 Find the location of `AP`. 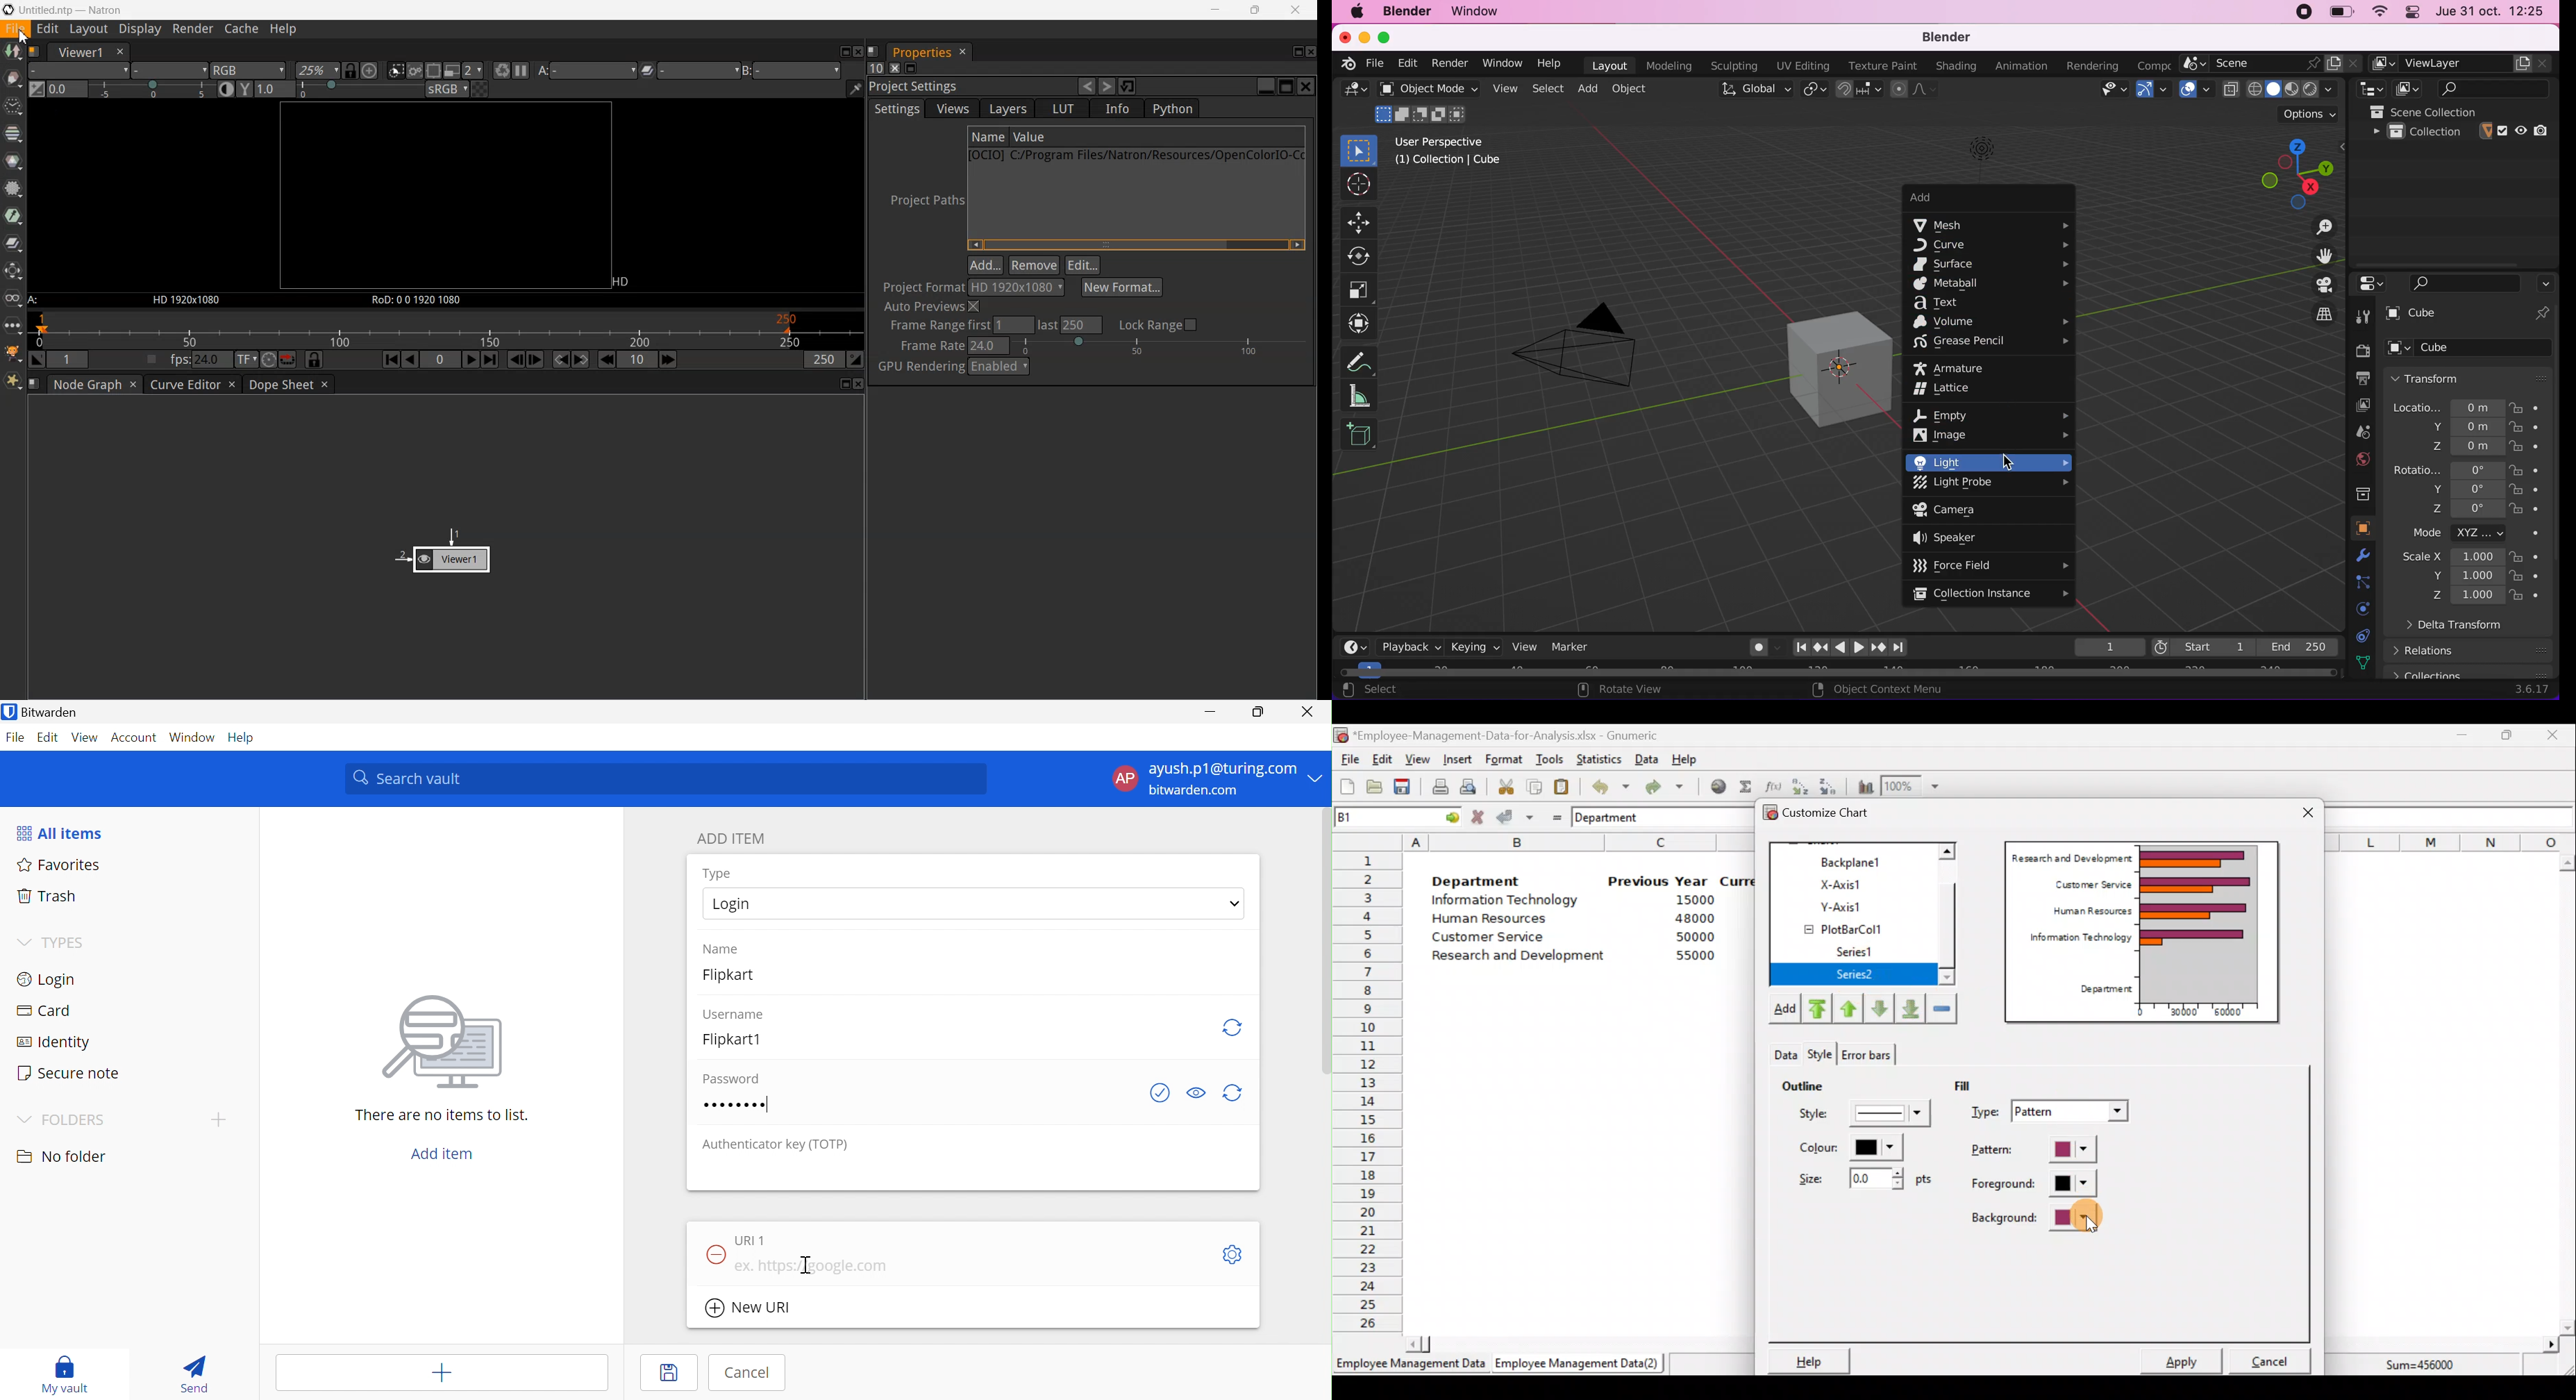

AP is located at coordinates (1124, 778).